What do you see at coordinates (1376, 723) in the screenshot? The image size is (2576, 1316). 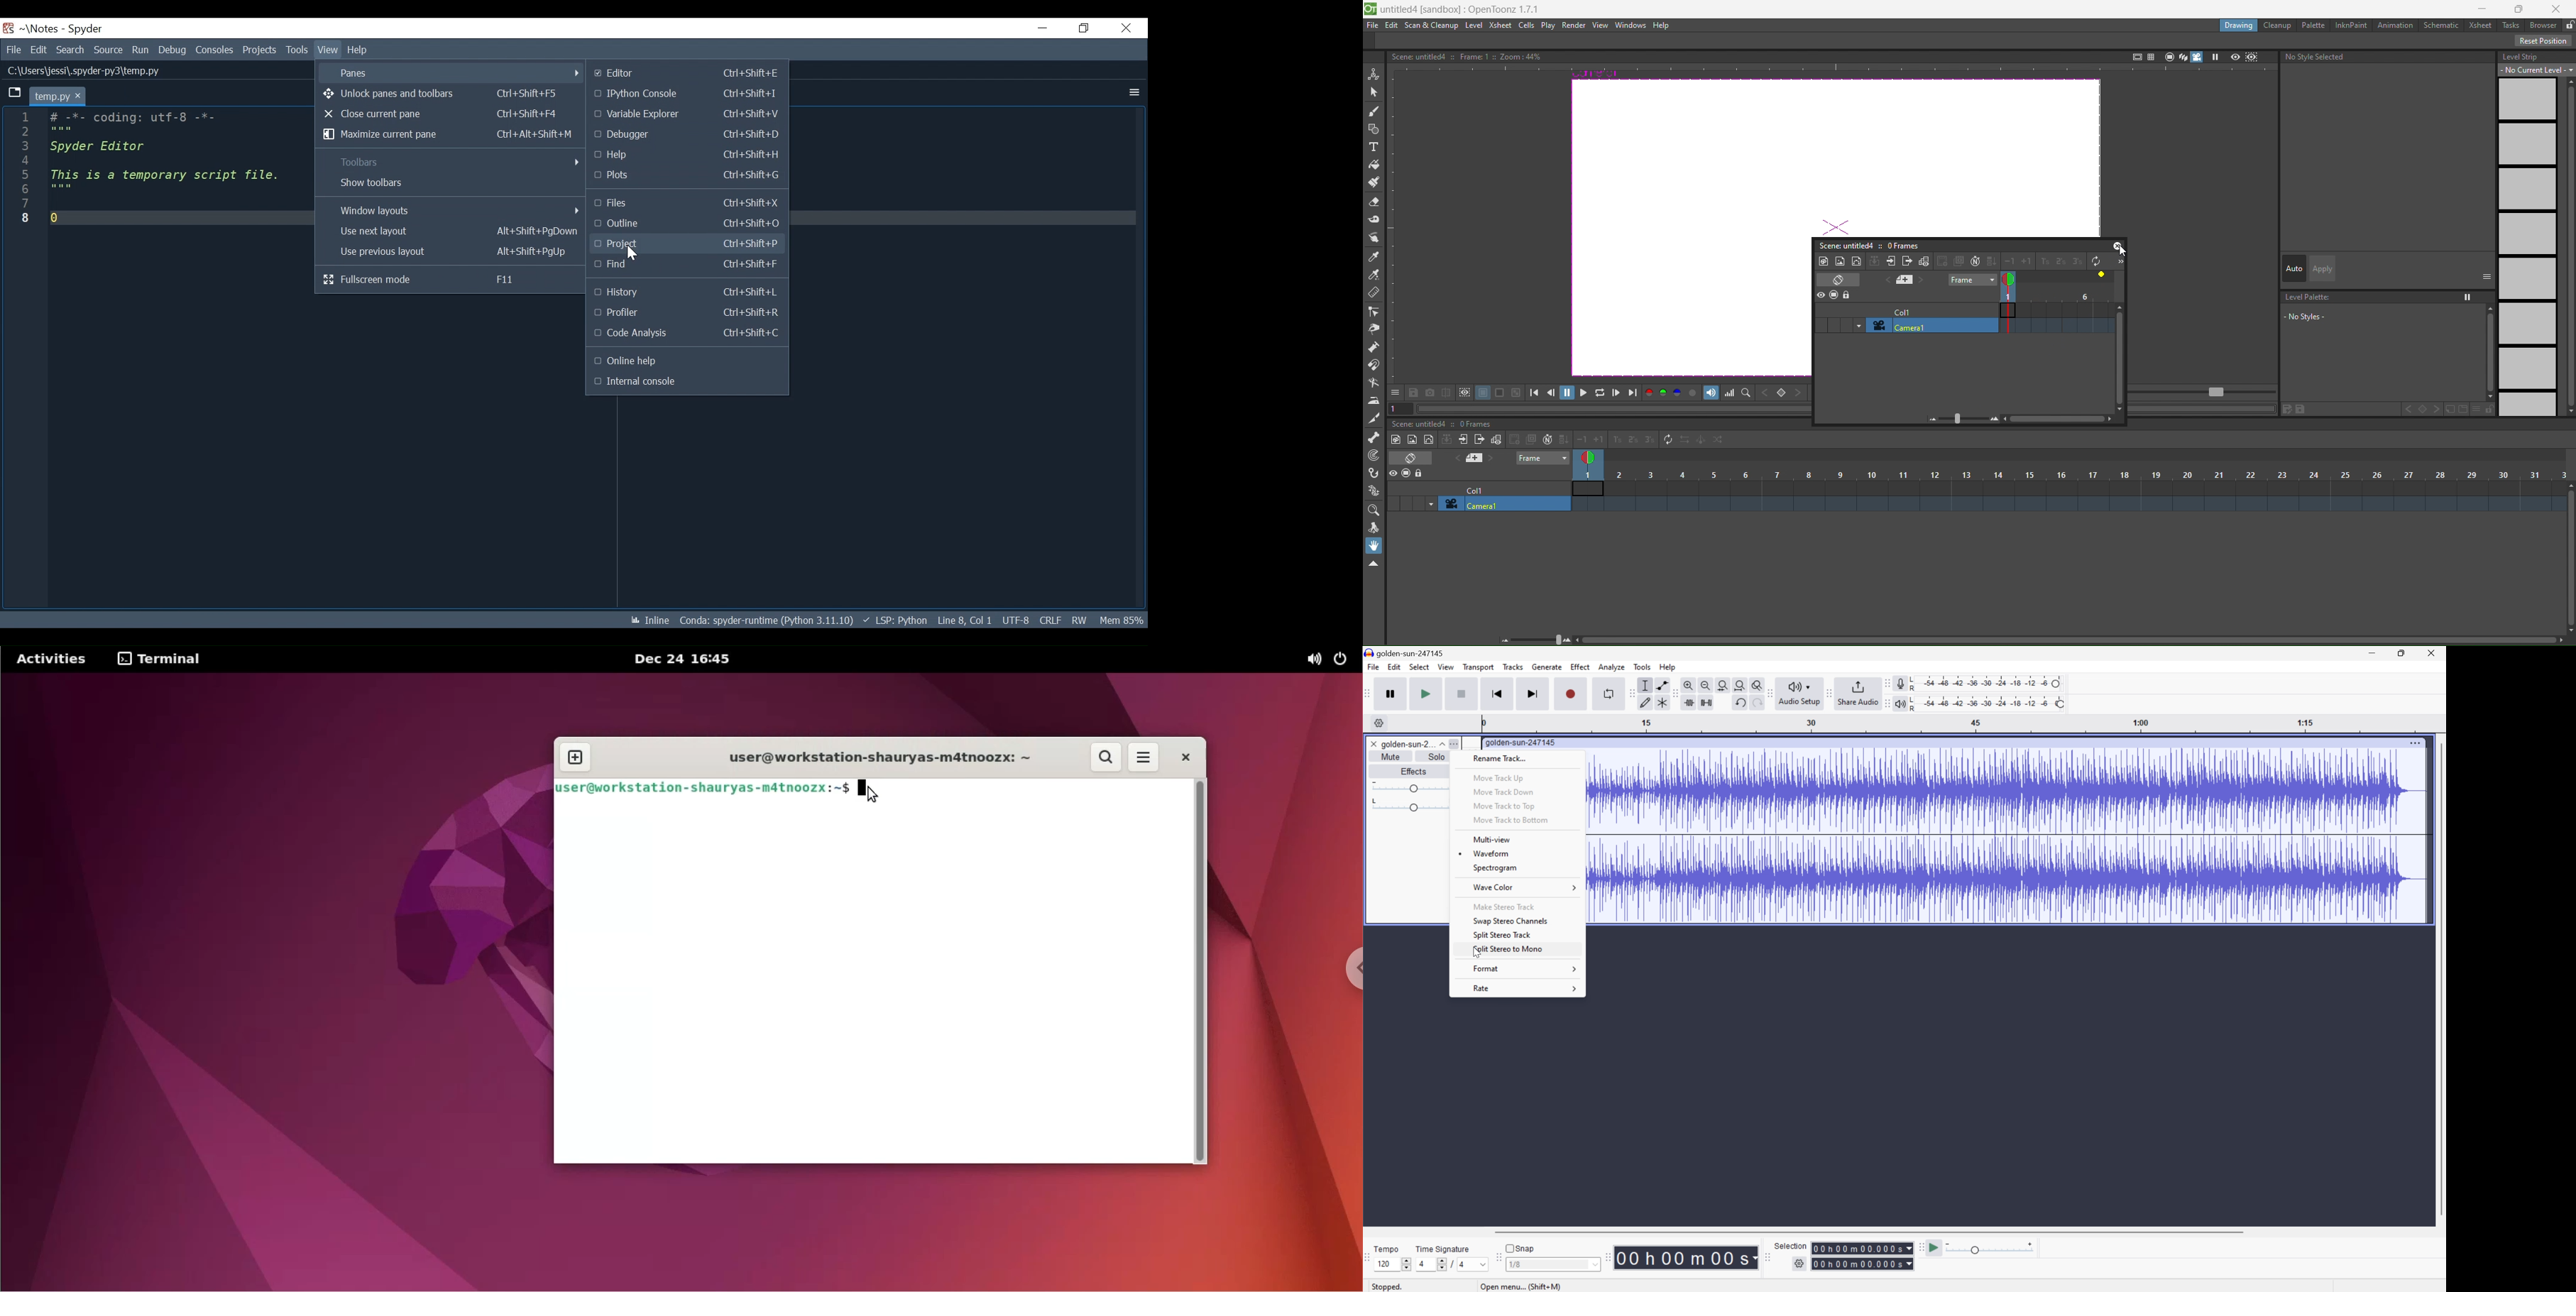 I see `Settings` at bounding box center [1376, 723].